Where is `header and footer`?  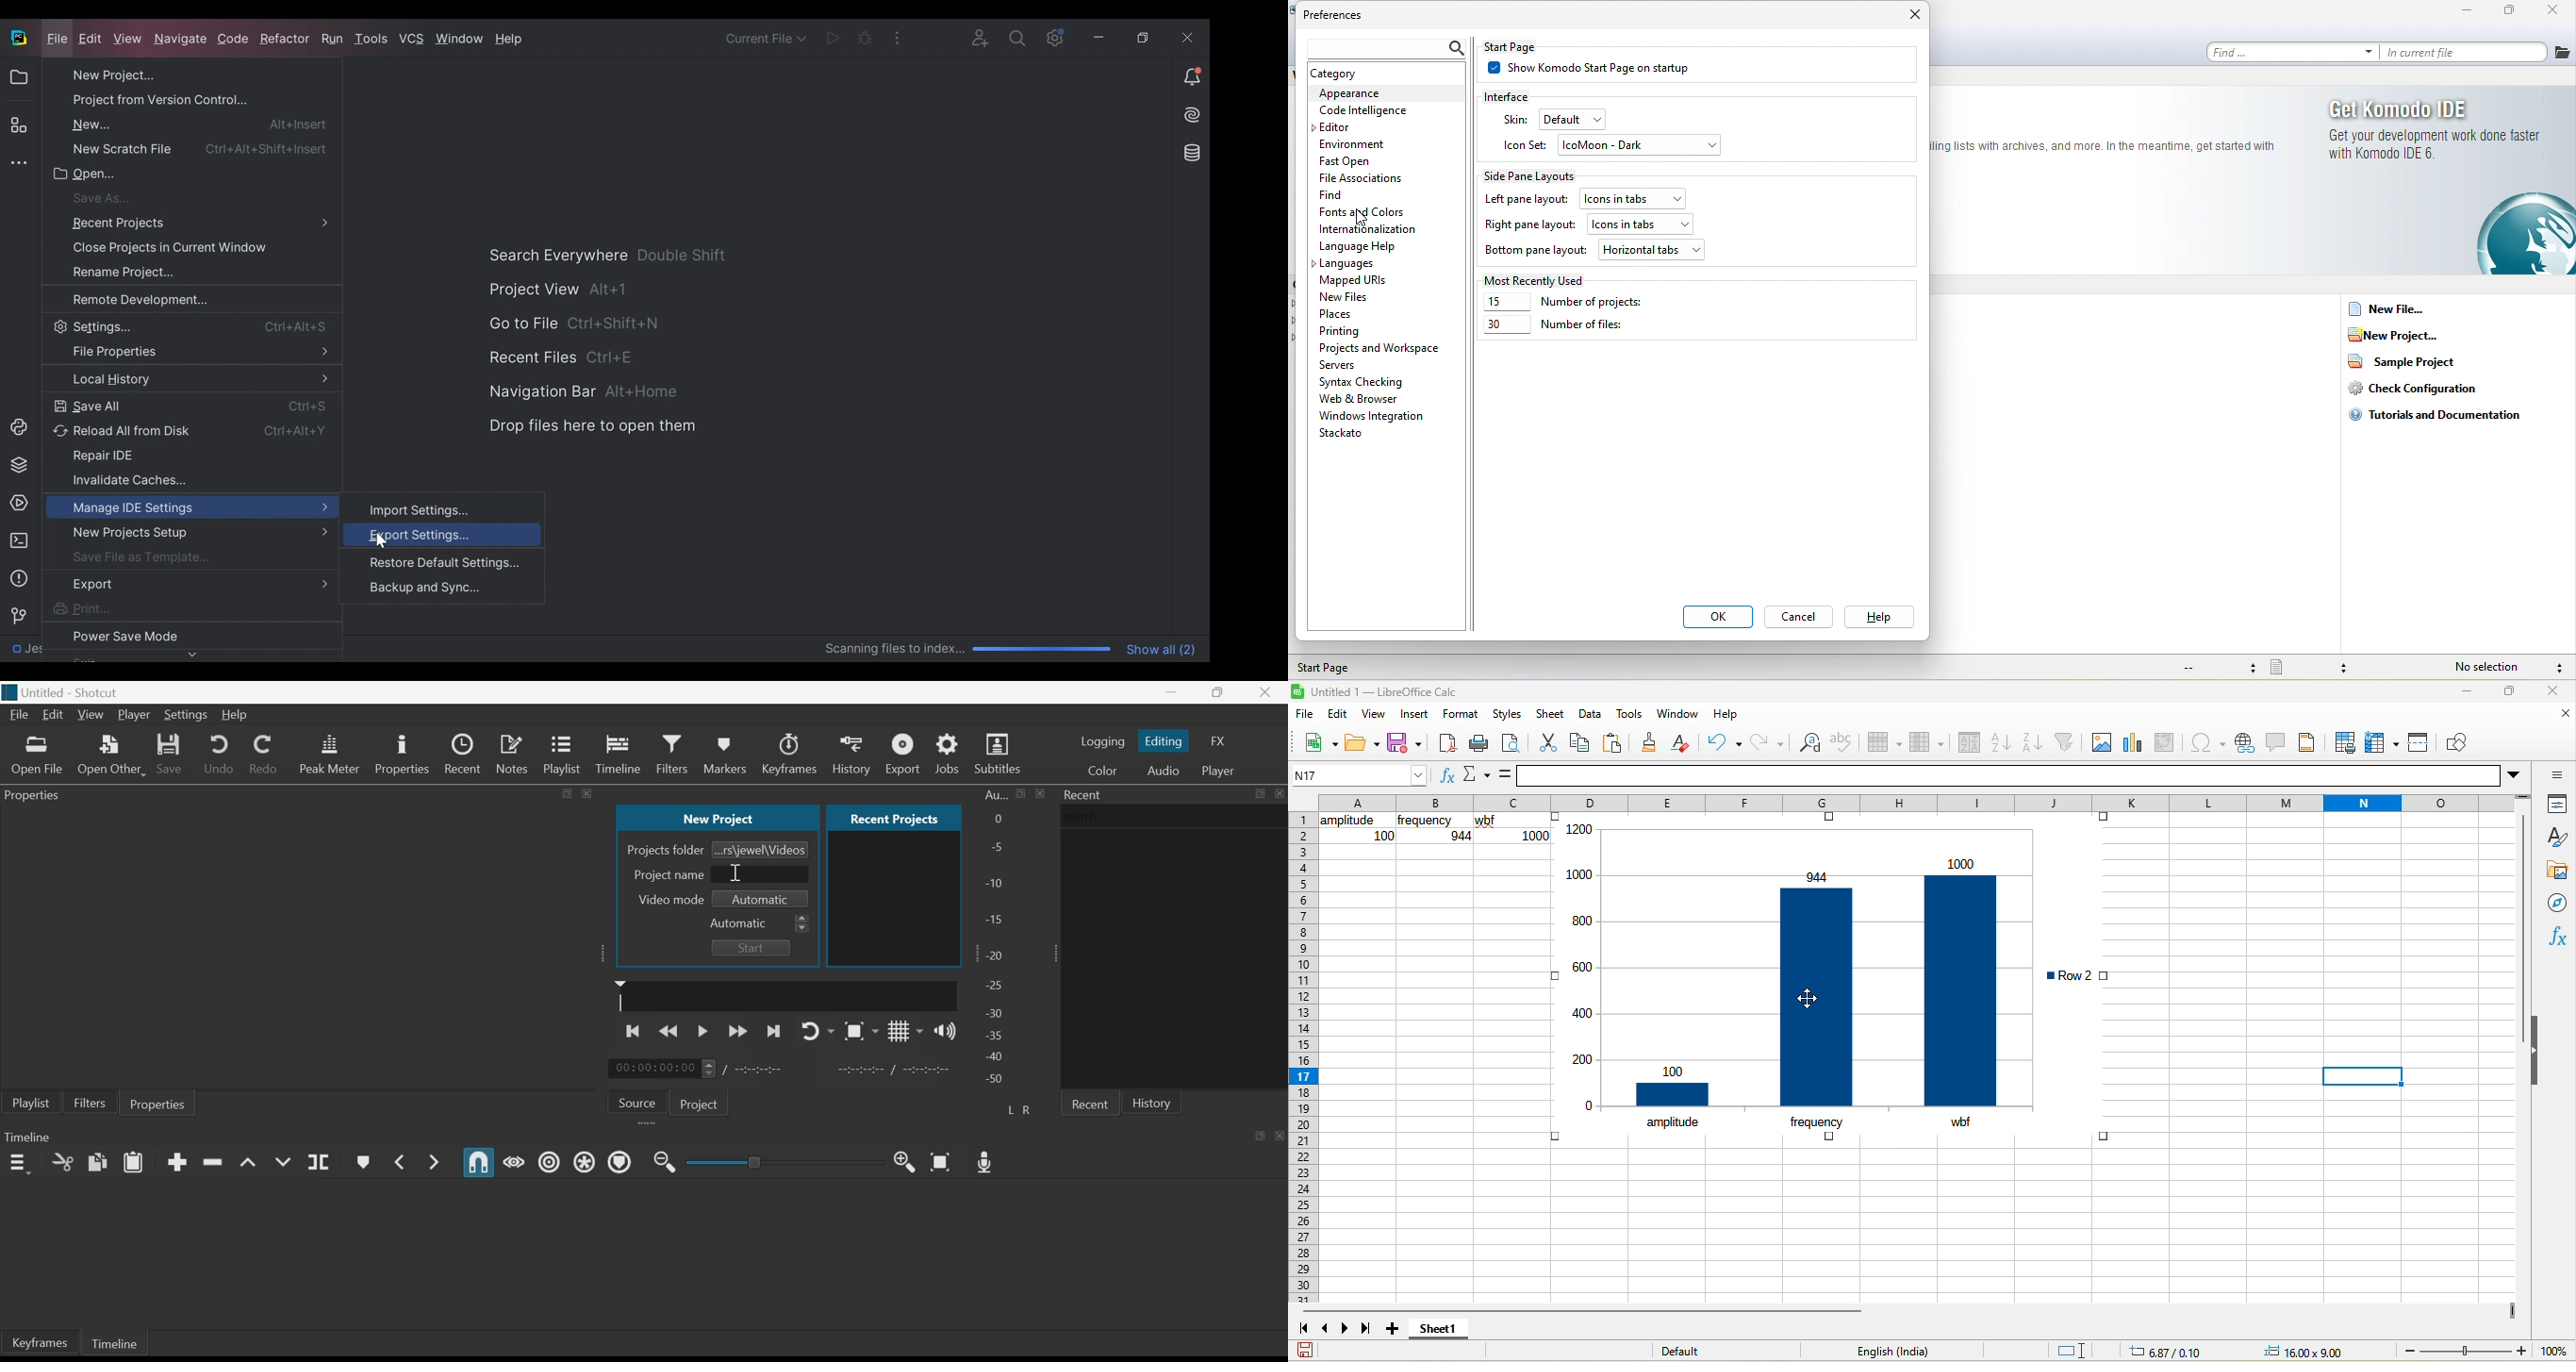
header and footer is located at coordinates (2312, 745).